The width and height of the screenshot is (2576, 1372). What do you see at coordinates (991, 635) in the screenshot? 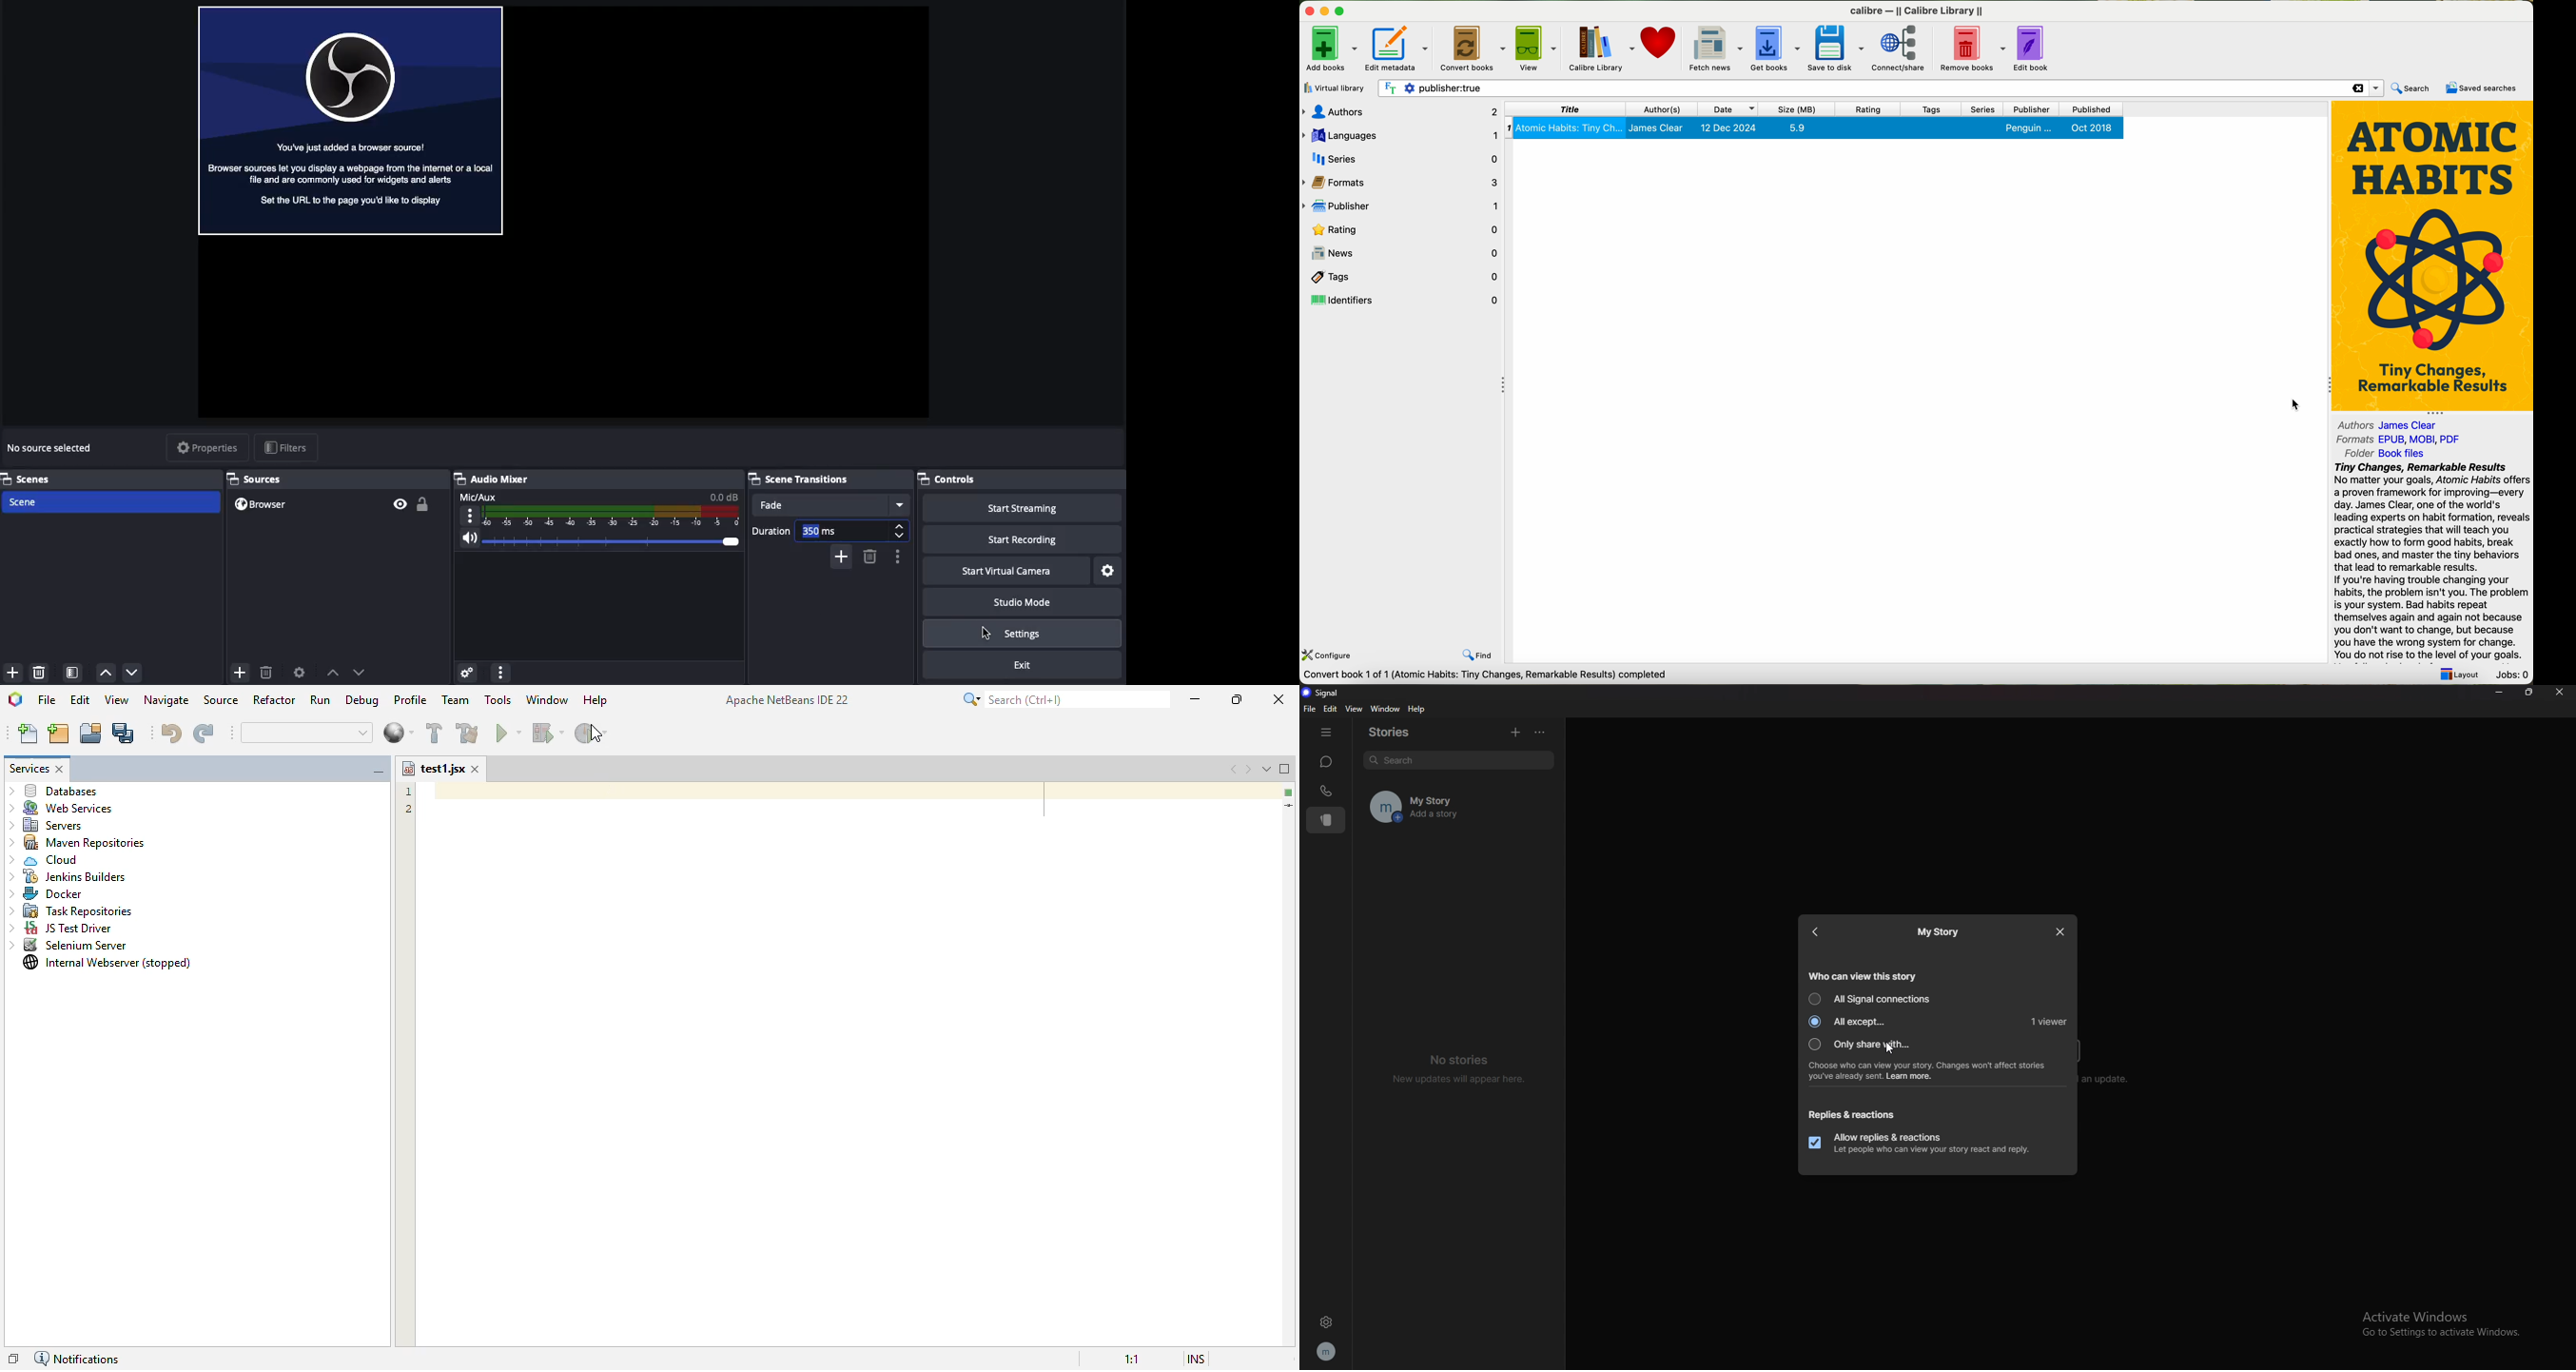
I see `Cursor` at bounding box center [991, 635].